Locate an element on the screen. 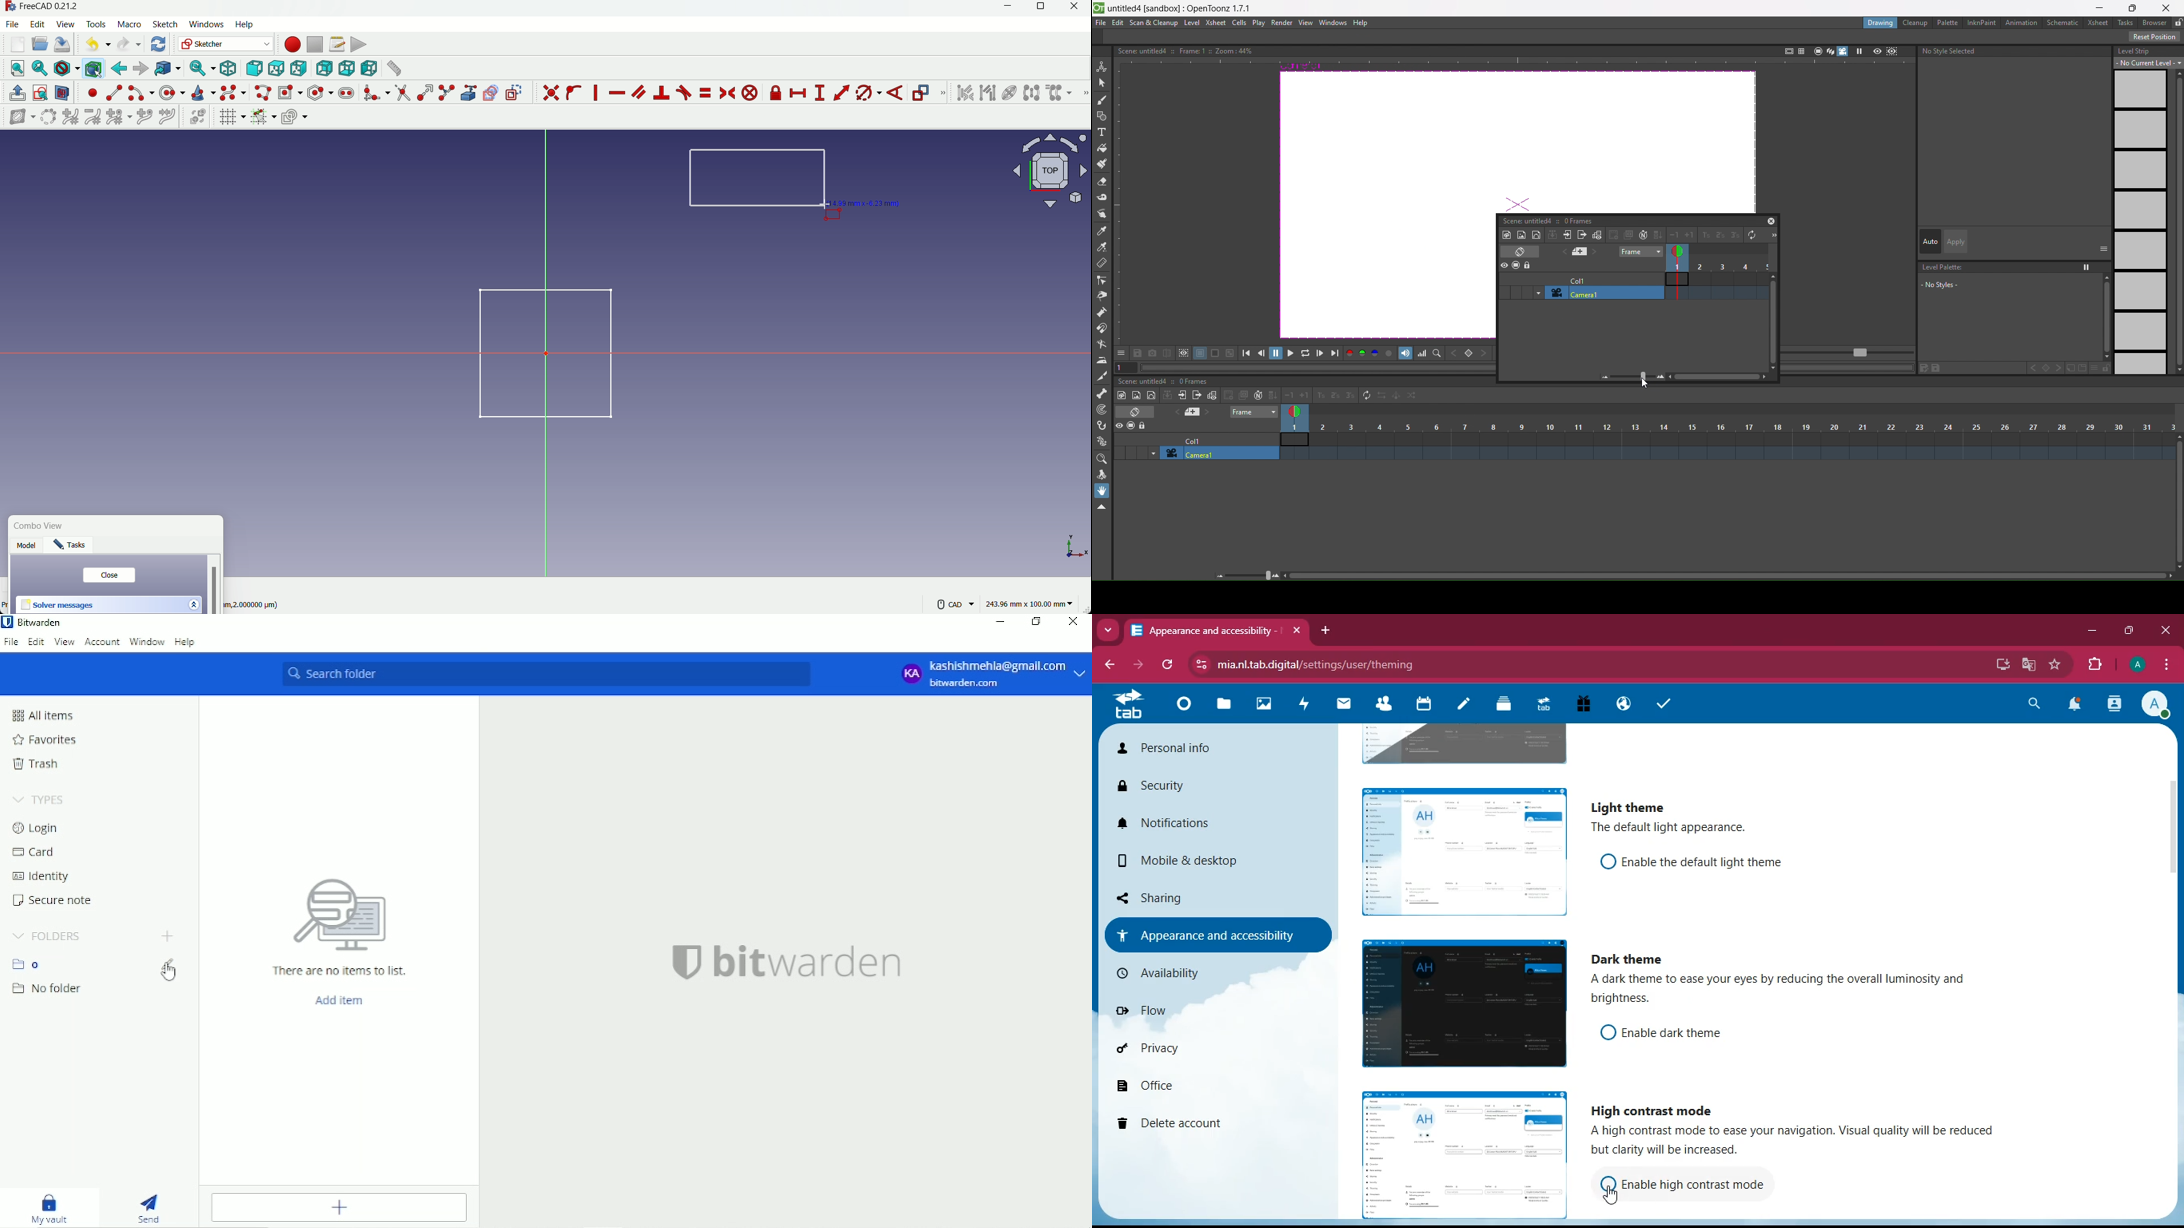 Image resolution: width=2184 pixels, height=1232 pixels. public is located at coordinates (1621, 705).